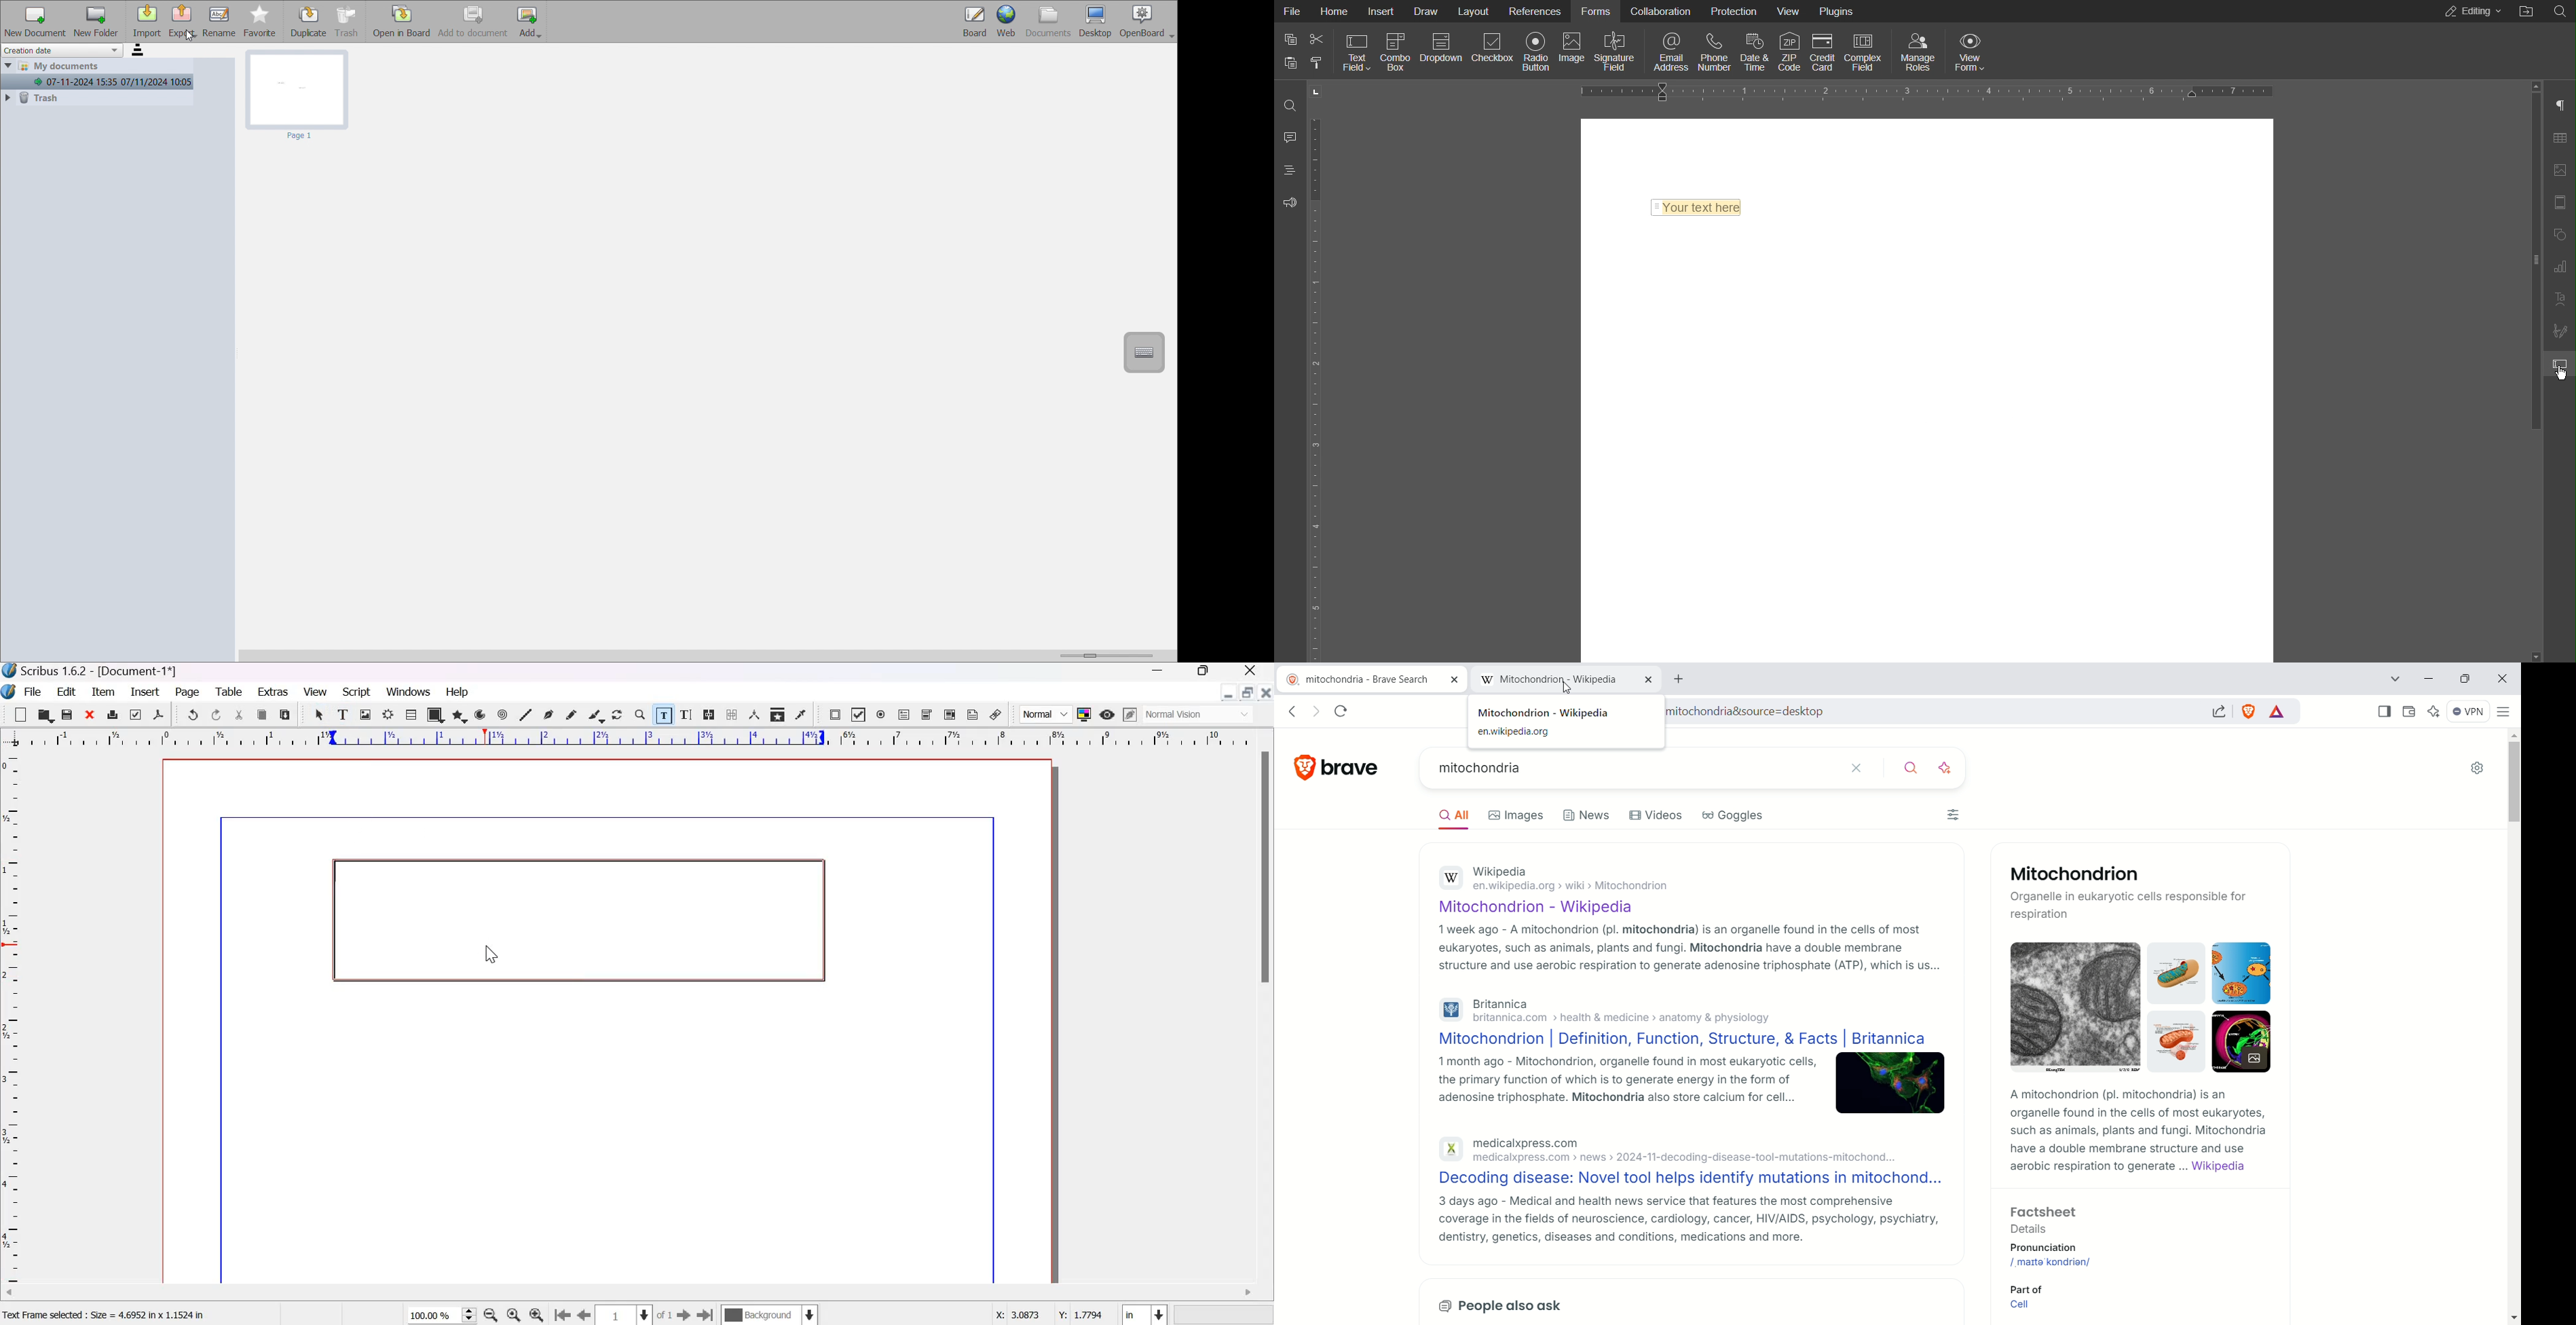 Image resolution: width=2576 pixels, height=1344 pixels. I want to click on save as pdf, so click(158, 714).